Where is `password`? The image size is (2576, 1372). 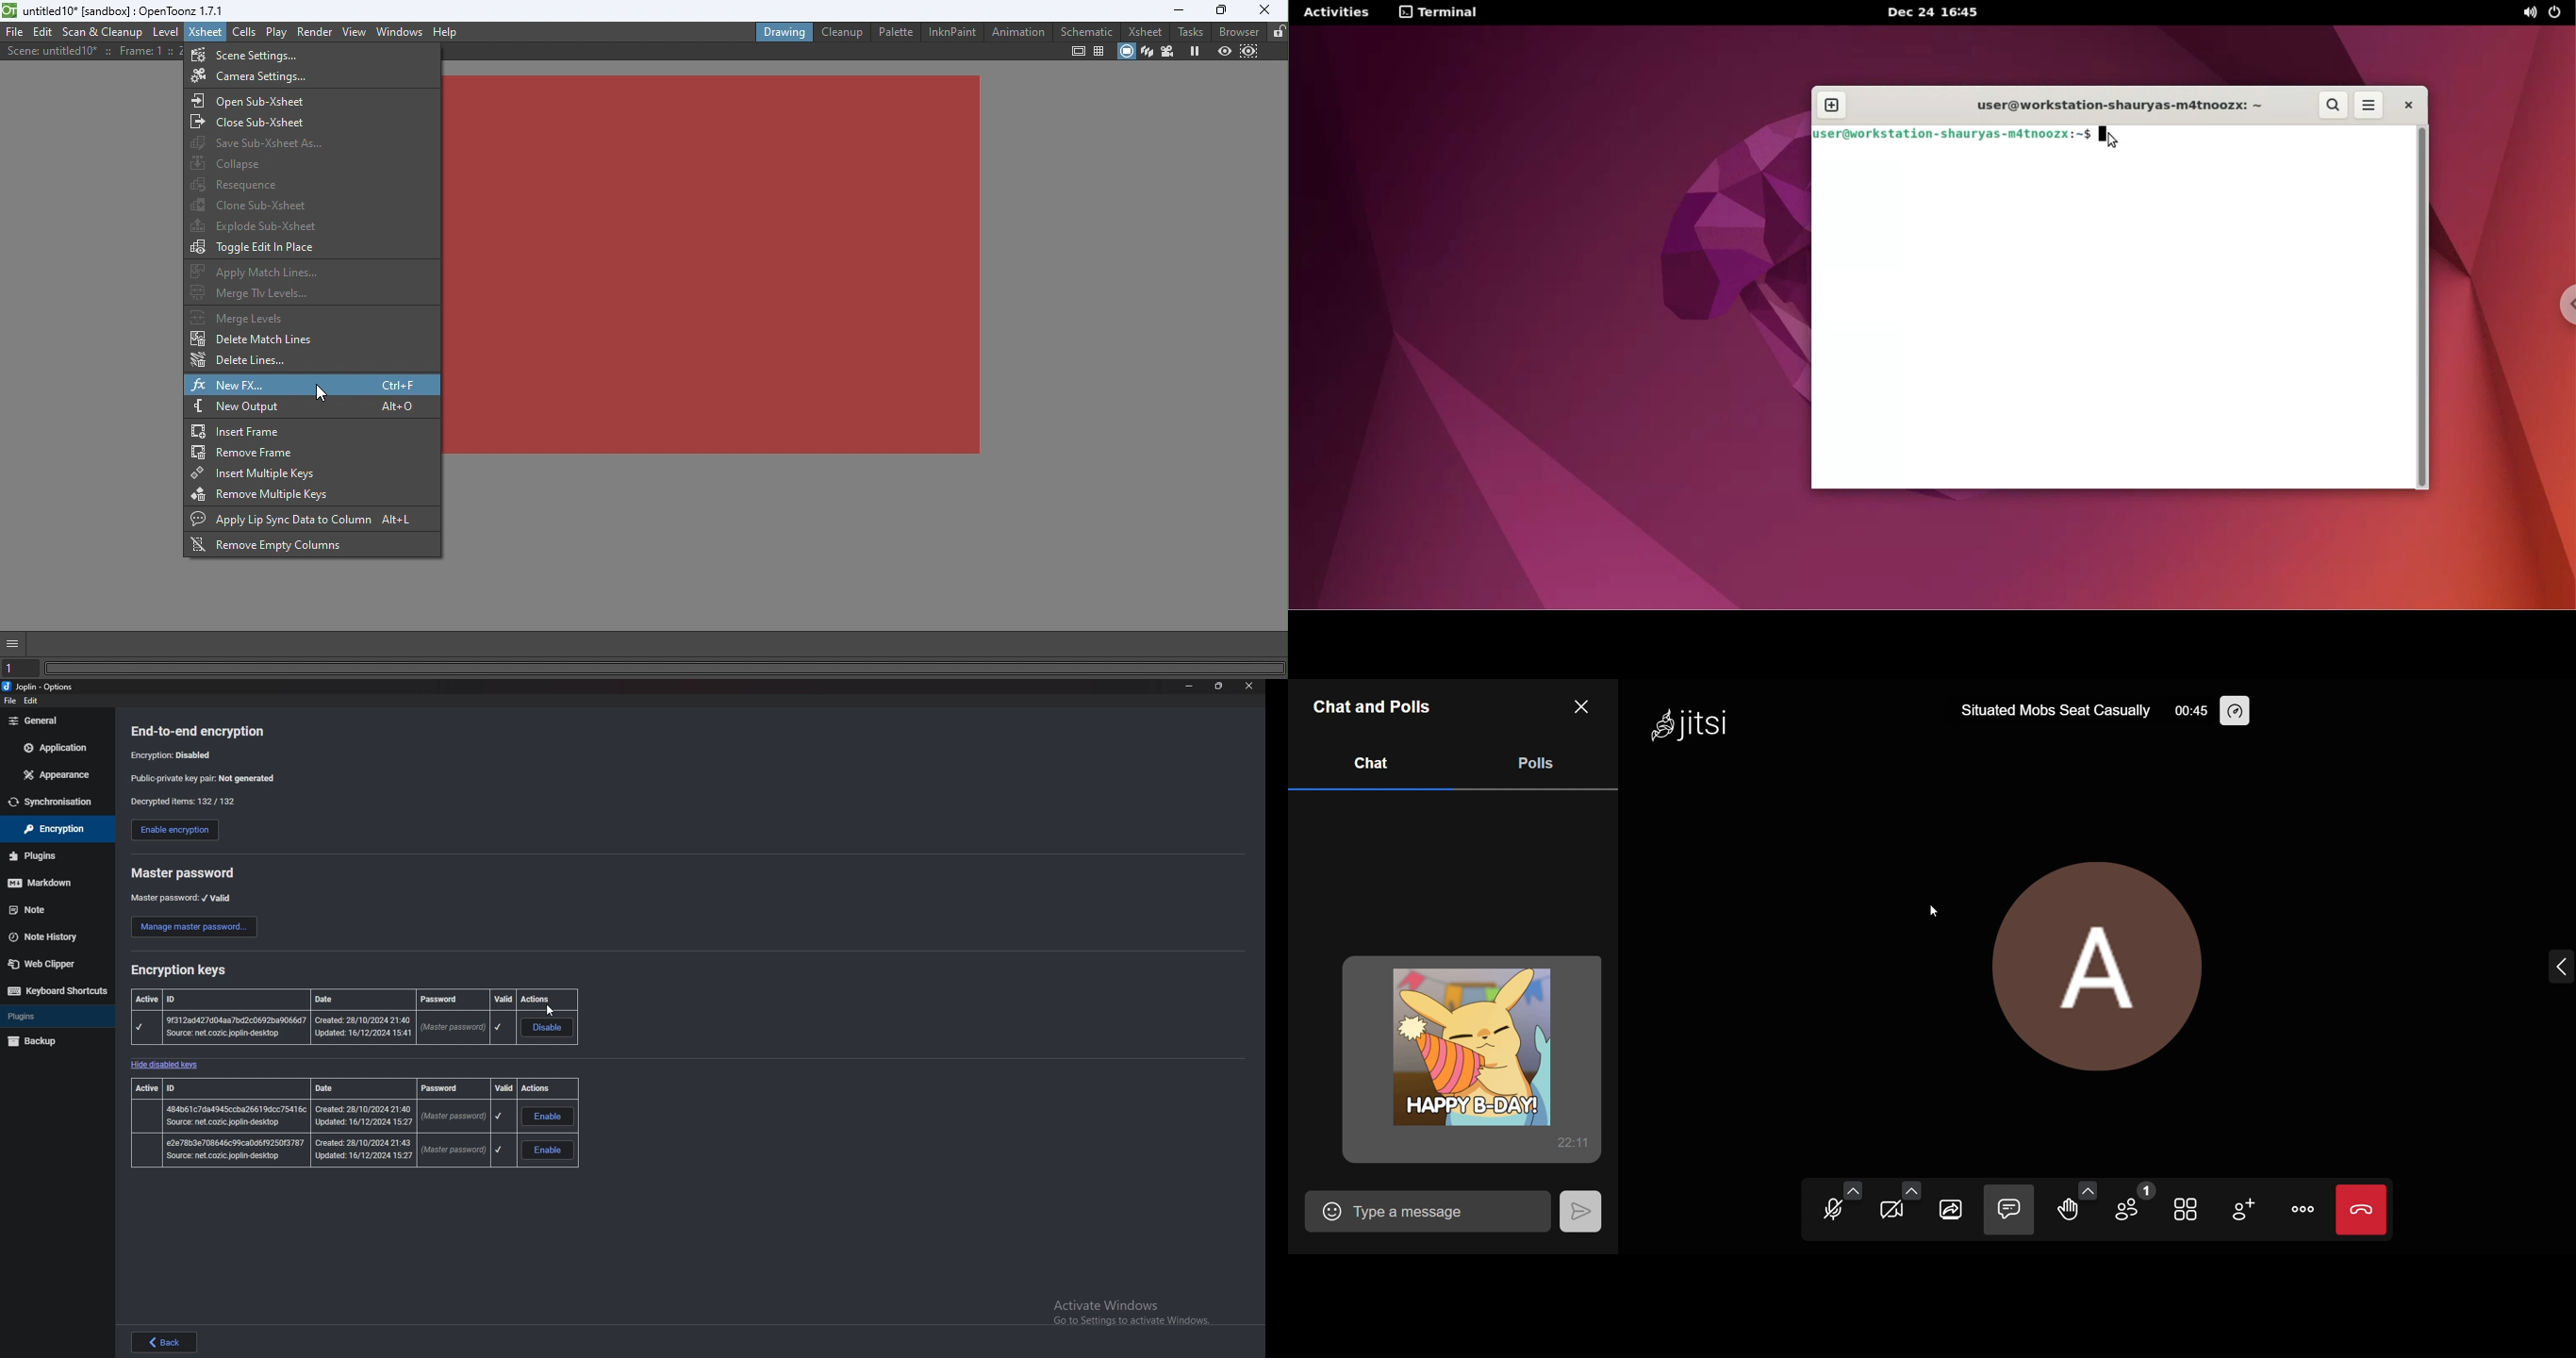 password is located at coordinates (451, 1088).